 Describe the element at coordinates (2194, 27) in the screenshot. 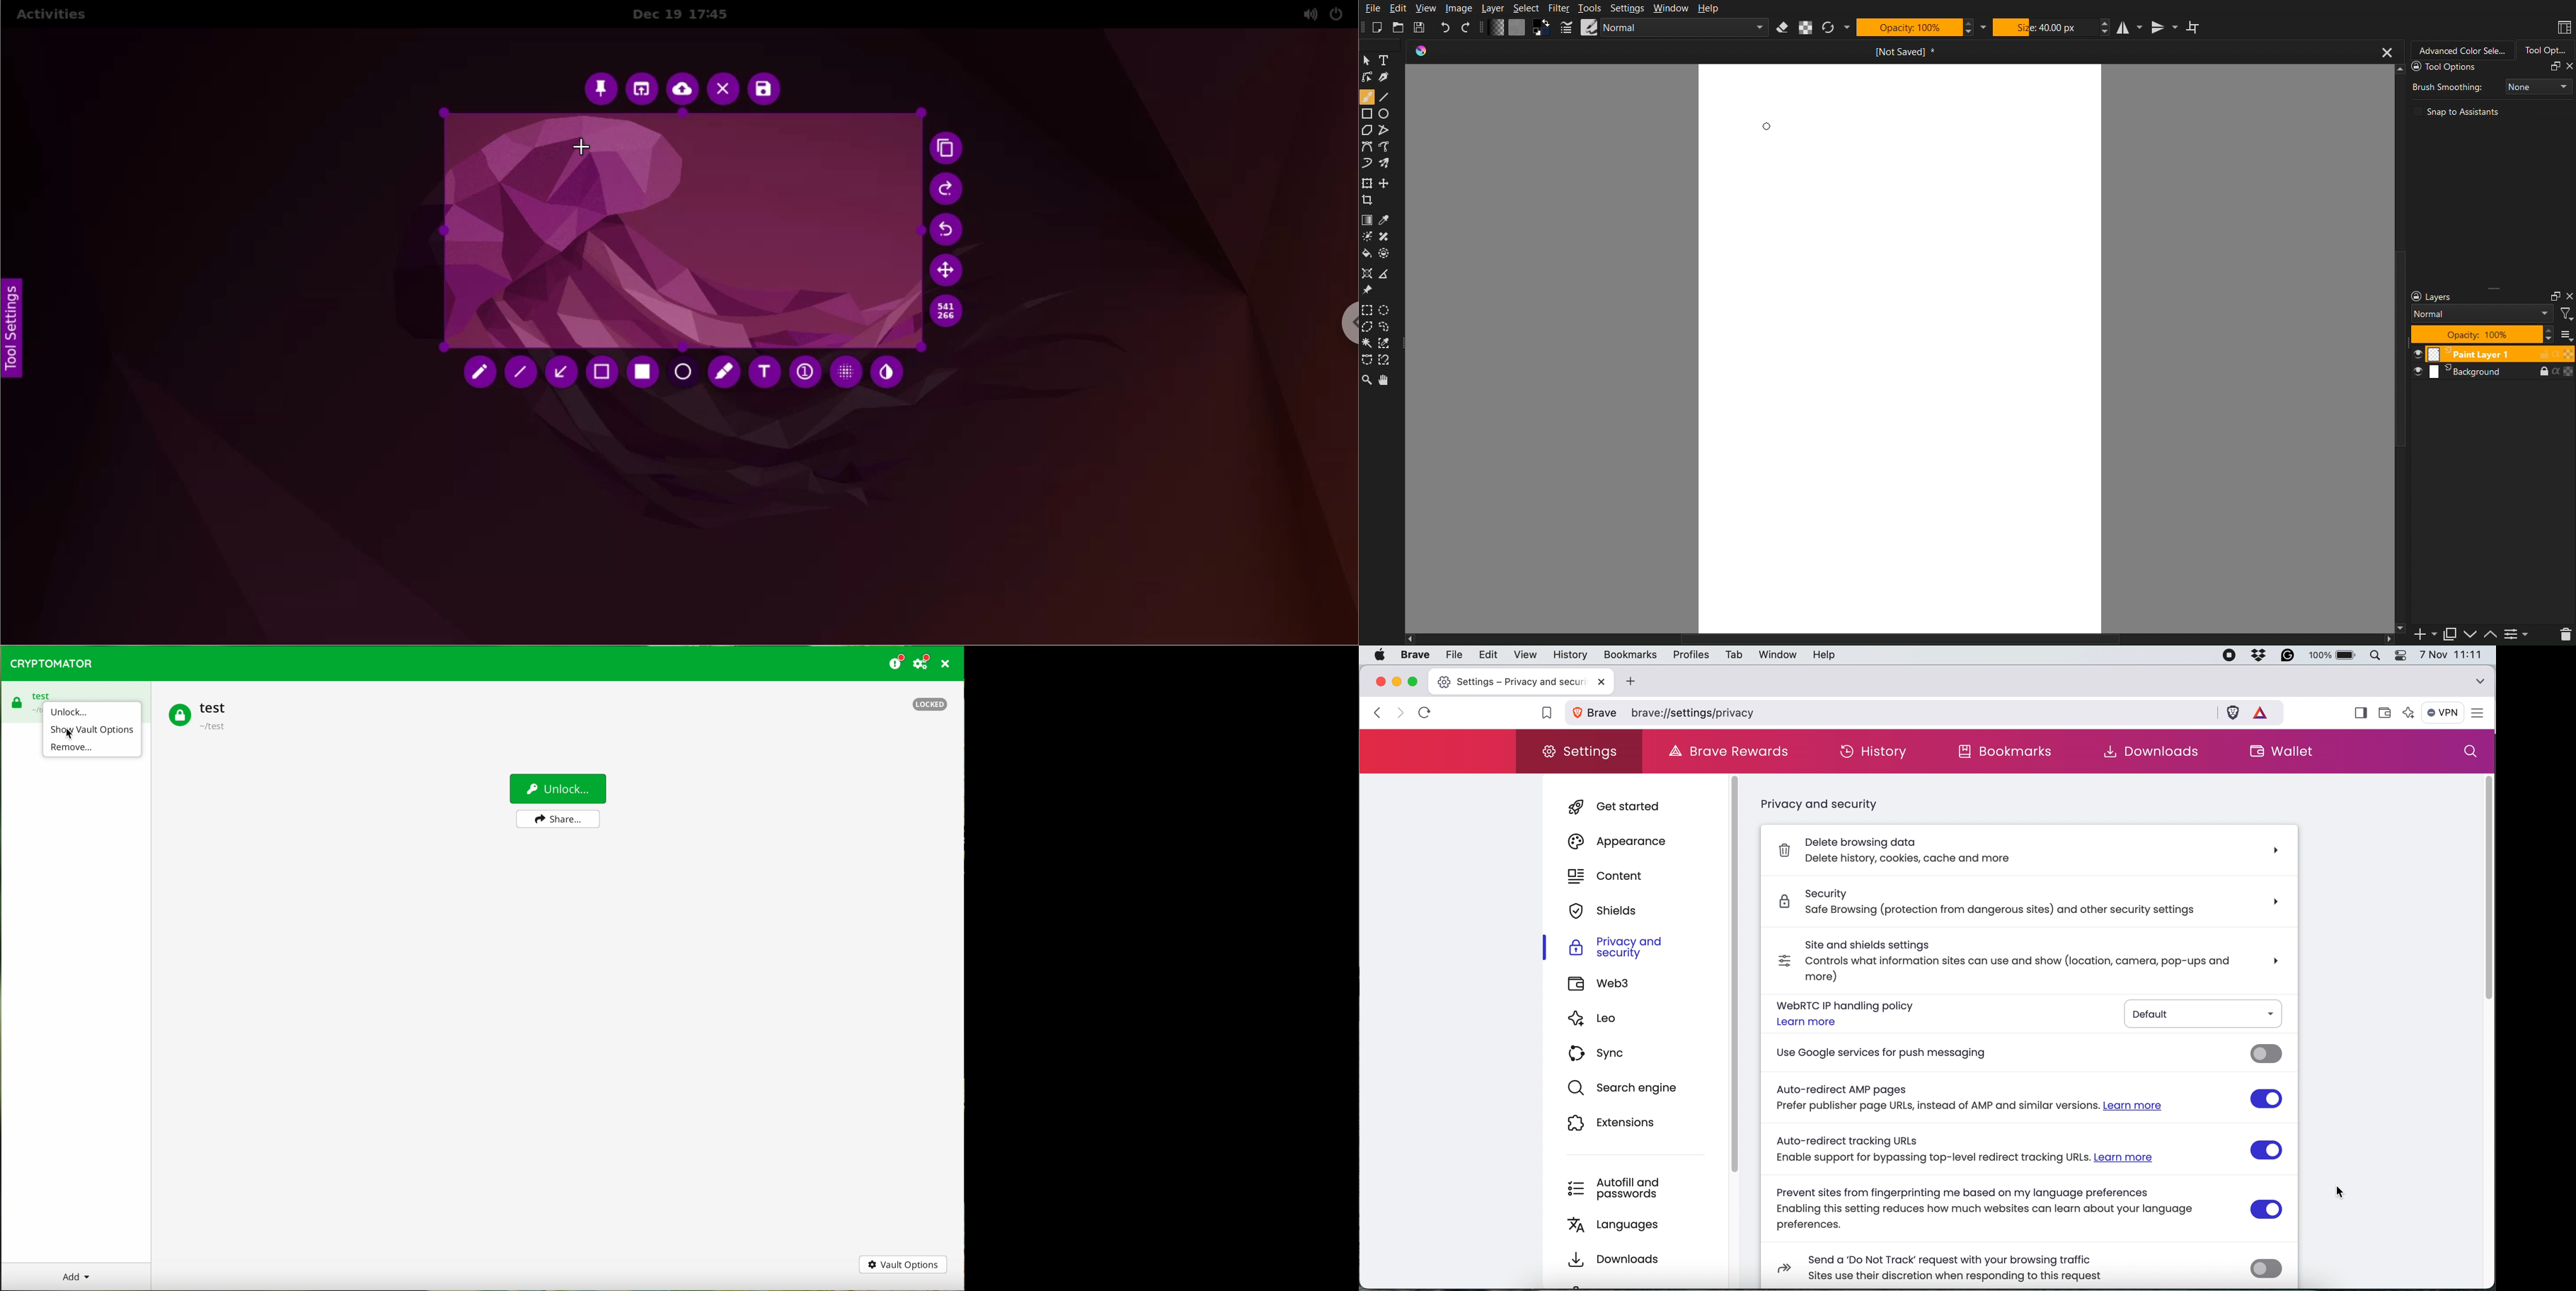

I see `Wrap Around` at that location.